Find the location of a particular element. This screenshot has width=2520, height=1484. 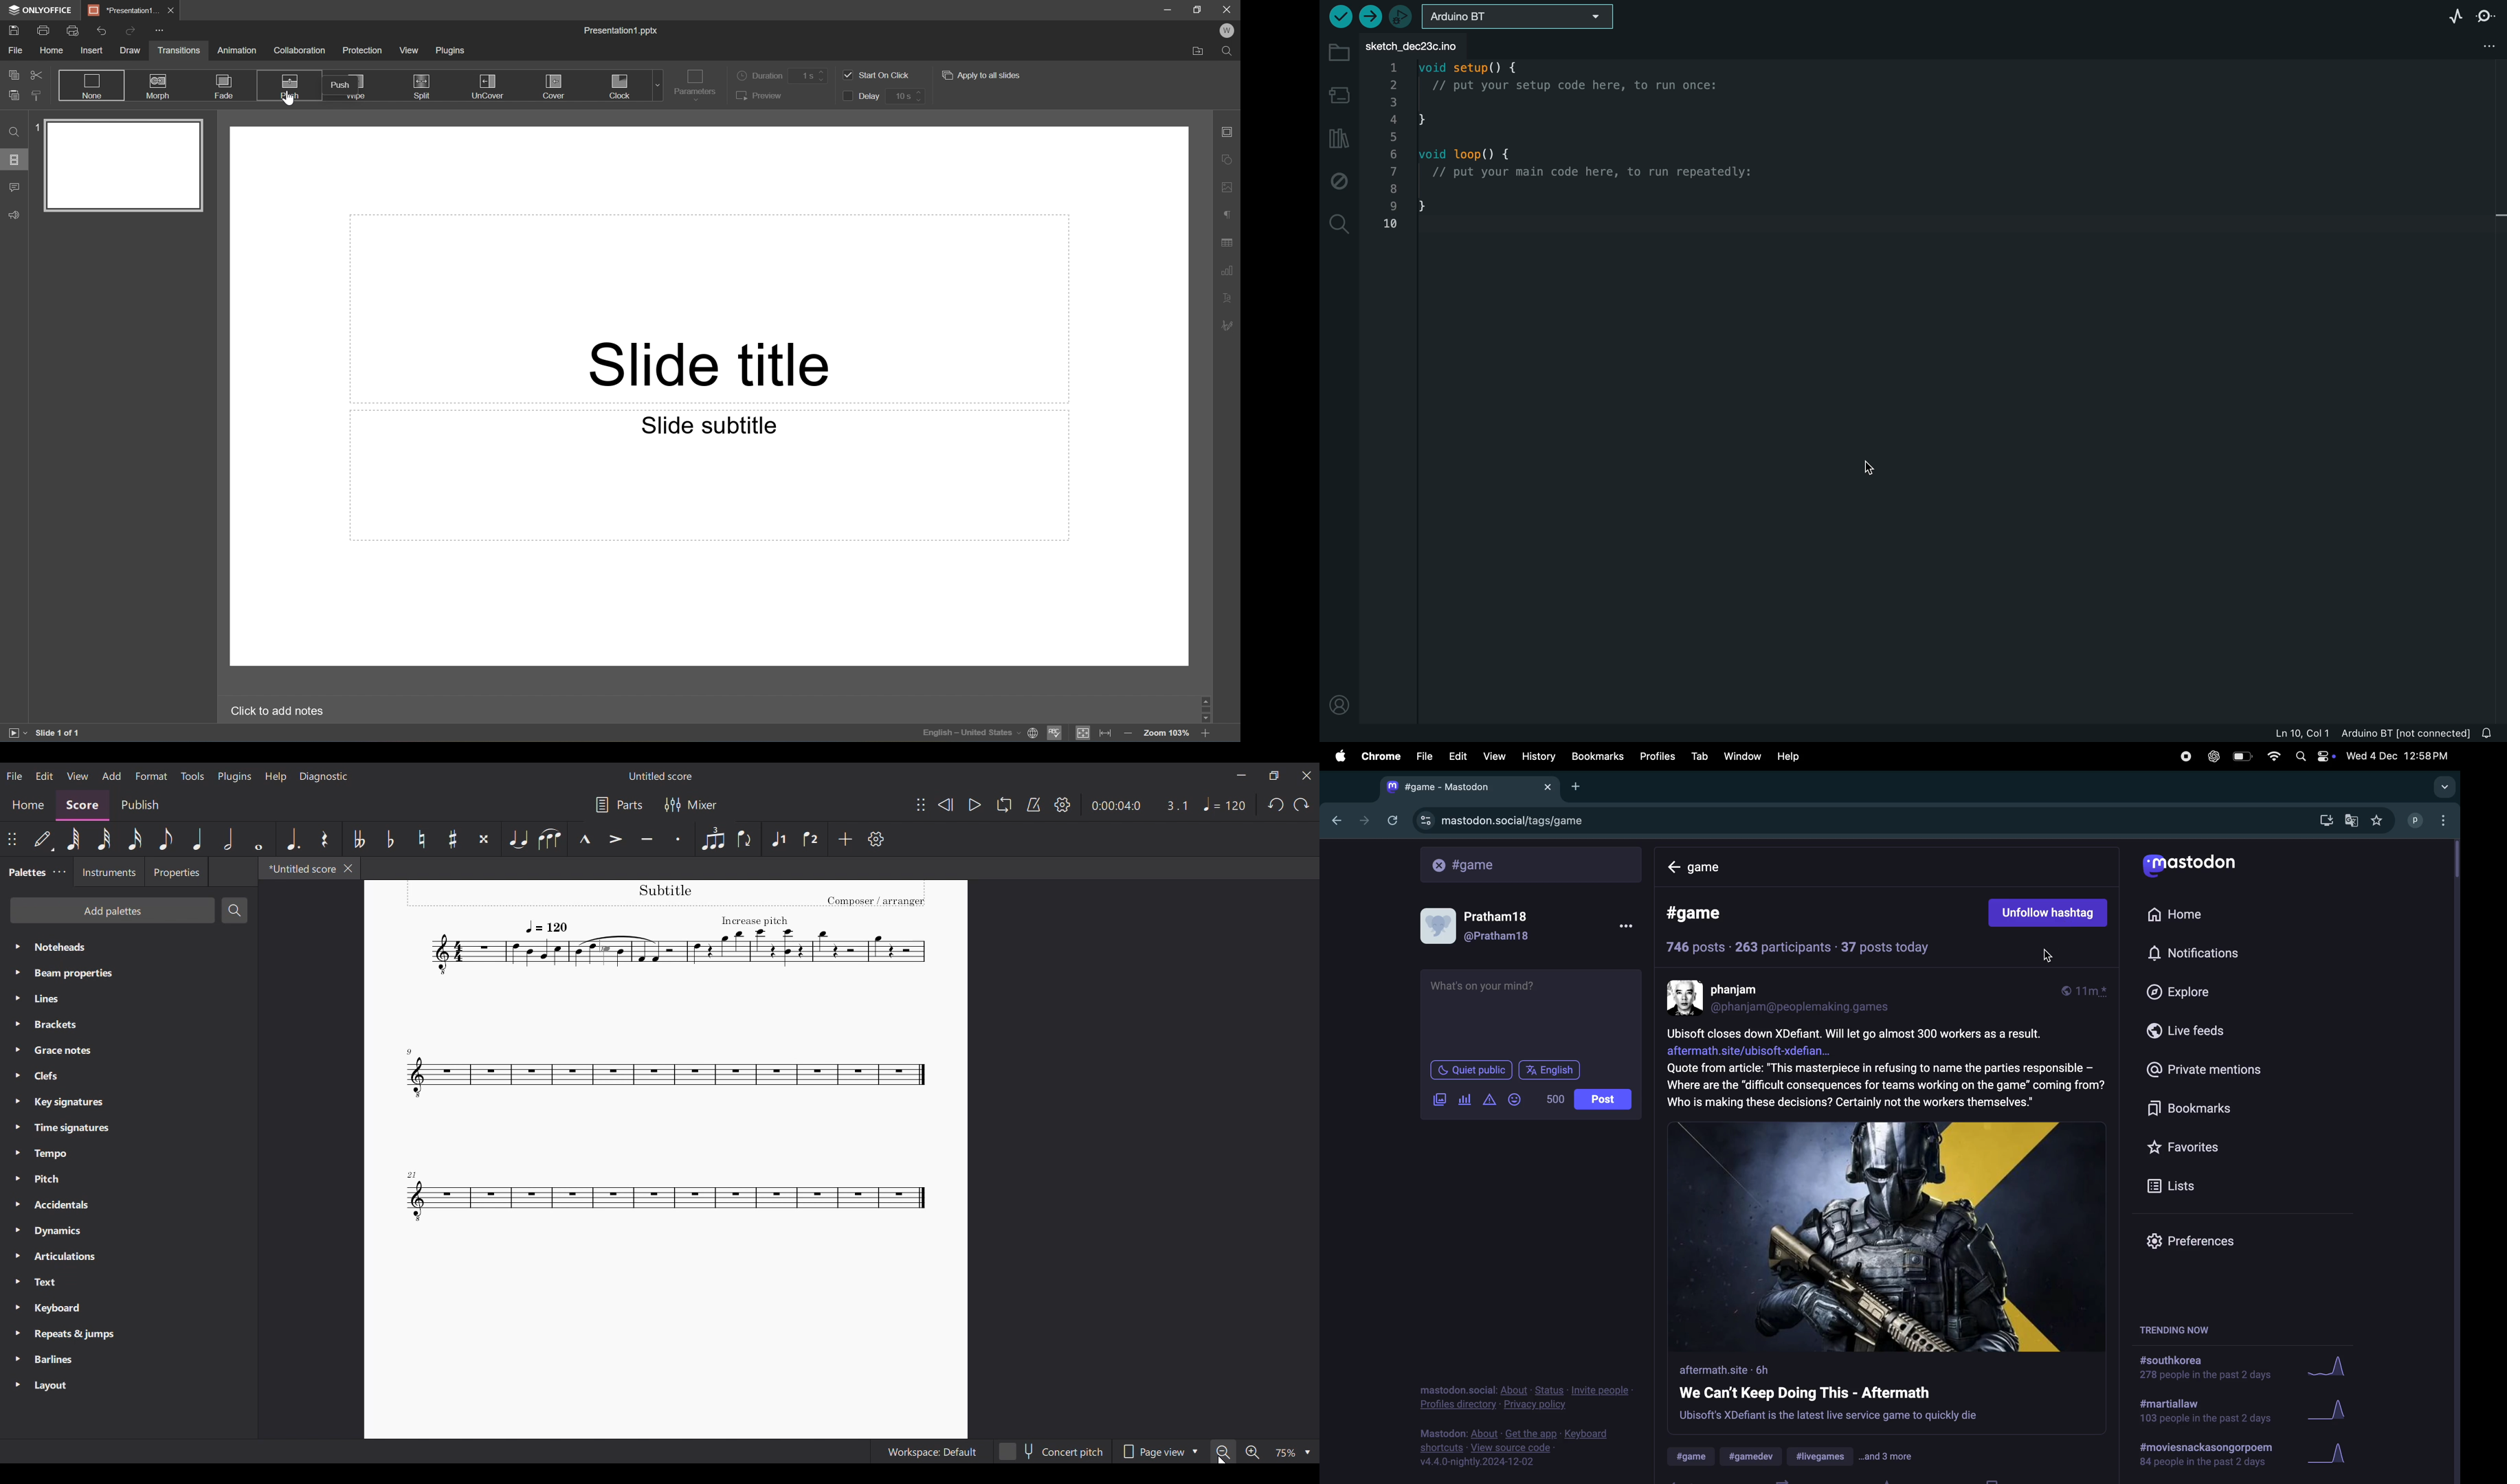

Whole note is located at coordinates (259, 839).